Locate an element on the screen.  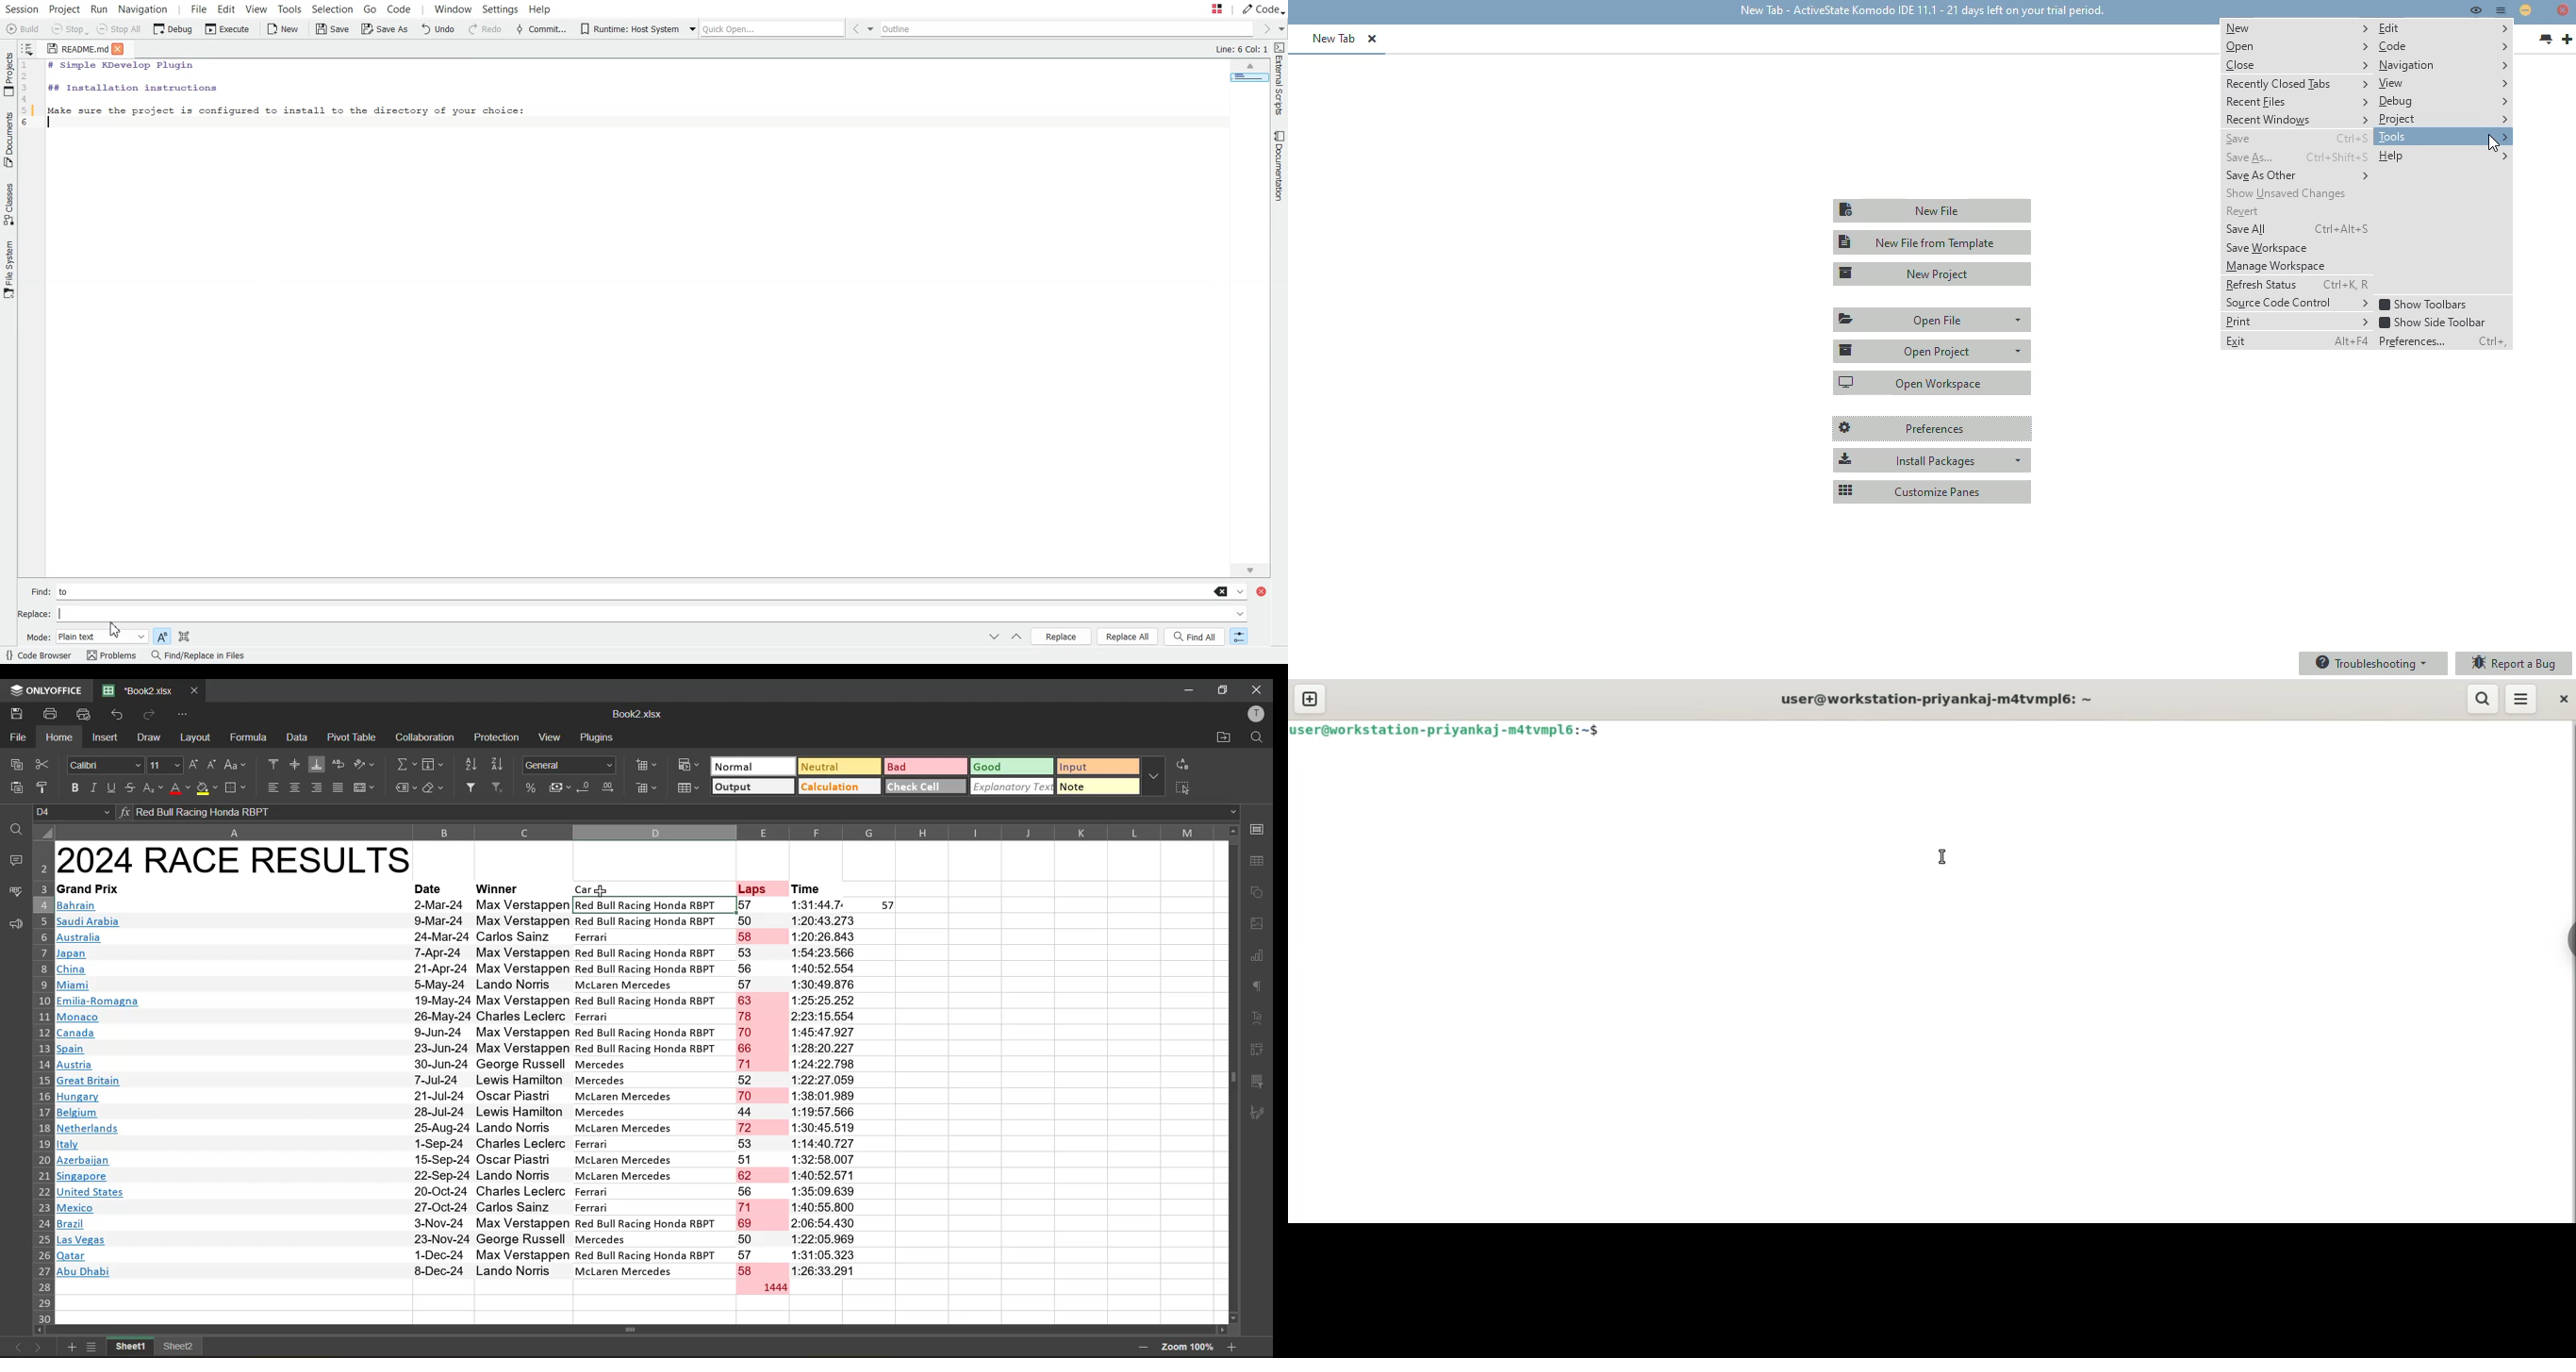
Person names is located at coordinates (522, 1087).